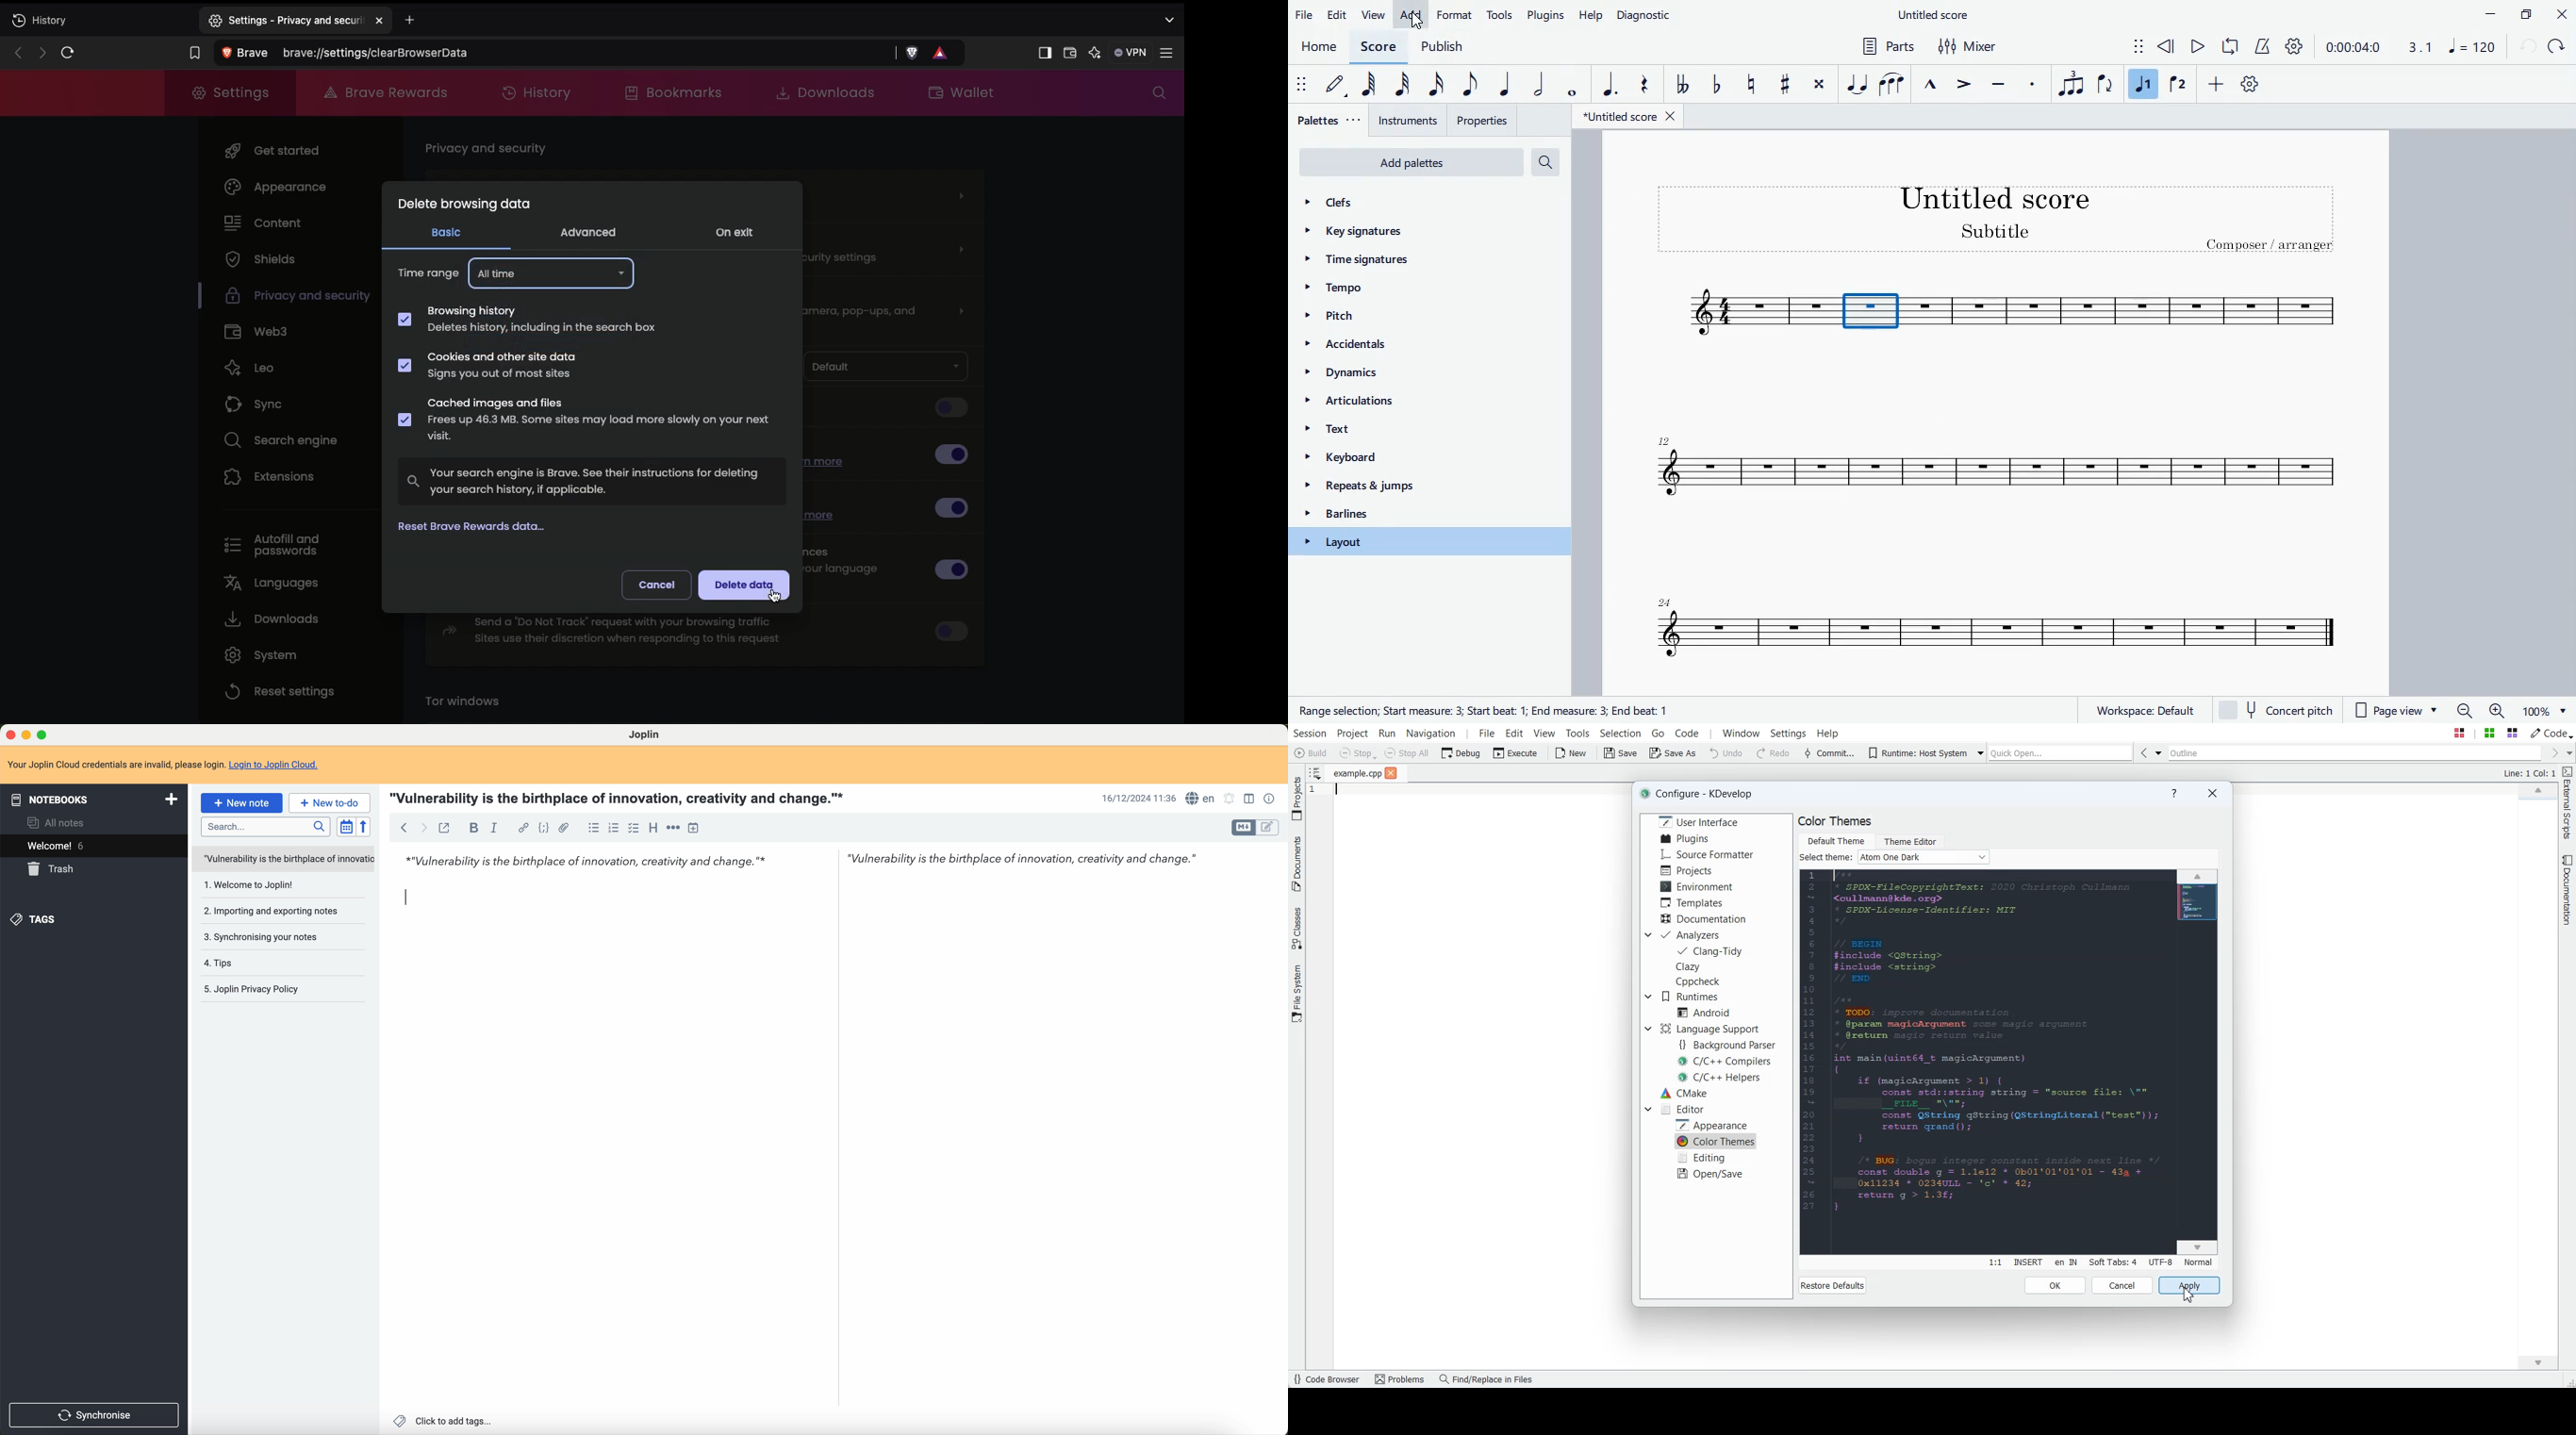  I want to click on Insert, so click(2027, 1263).